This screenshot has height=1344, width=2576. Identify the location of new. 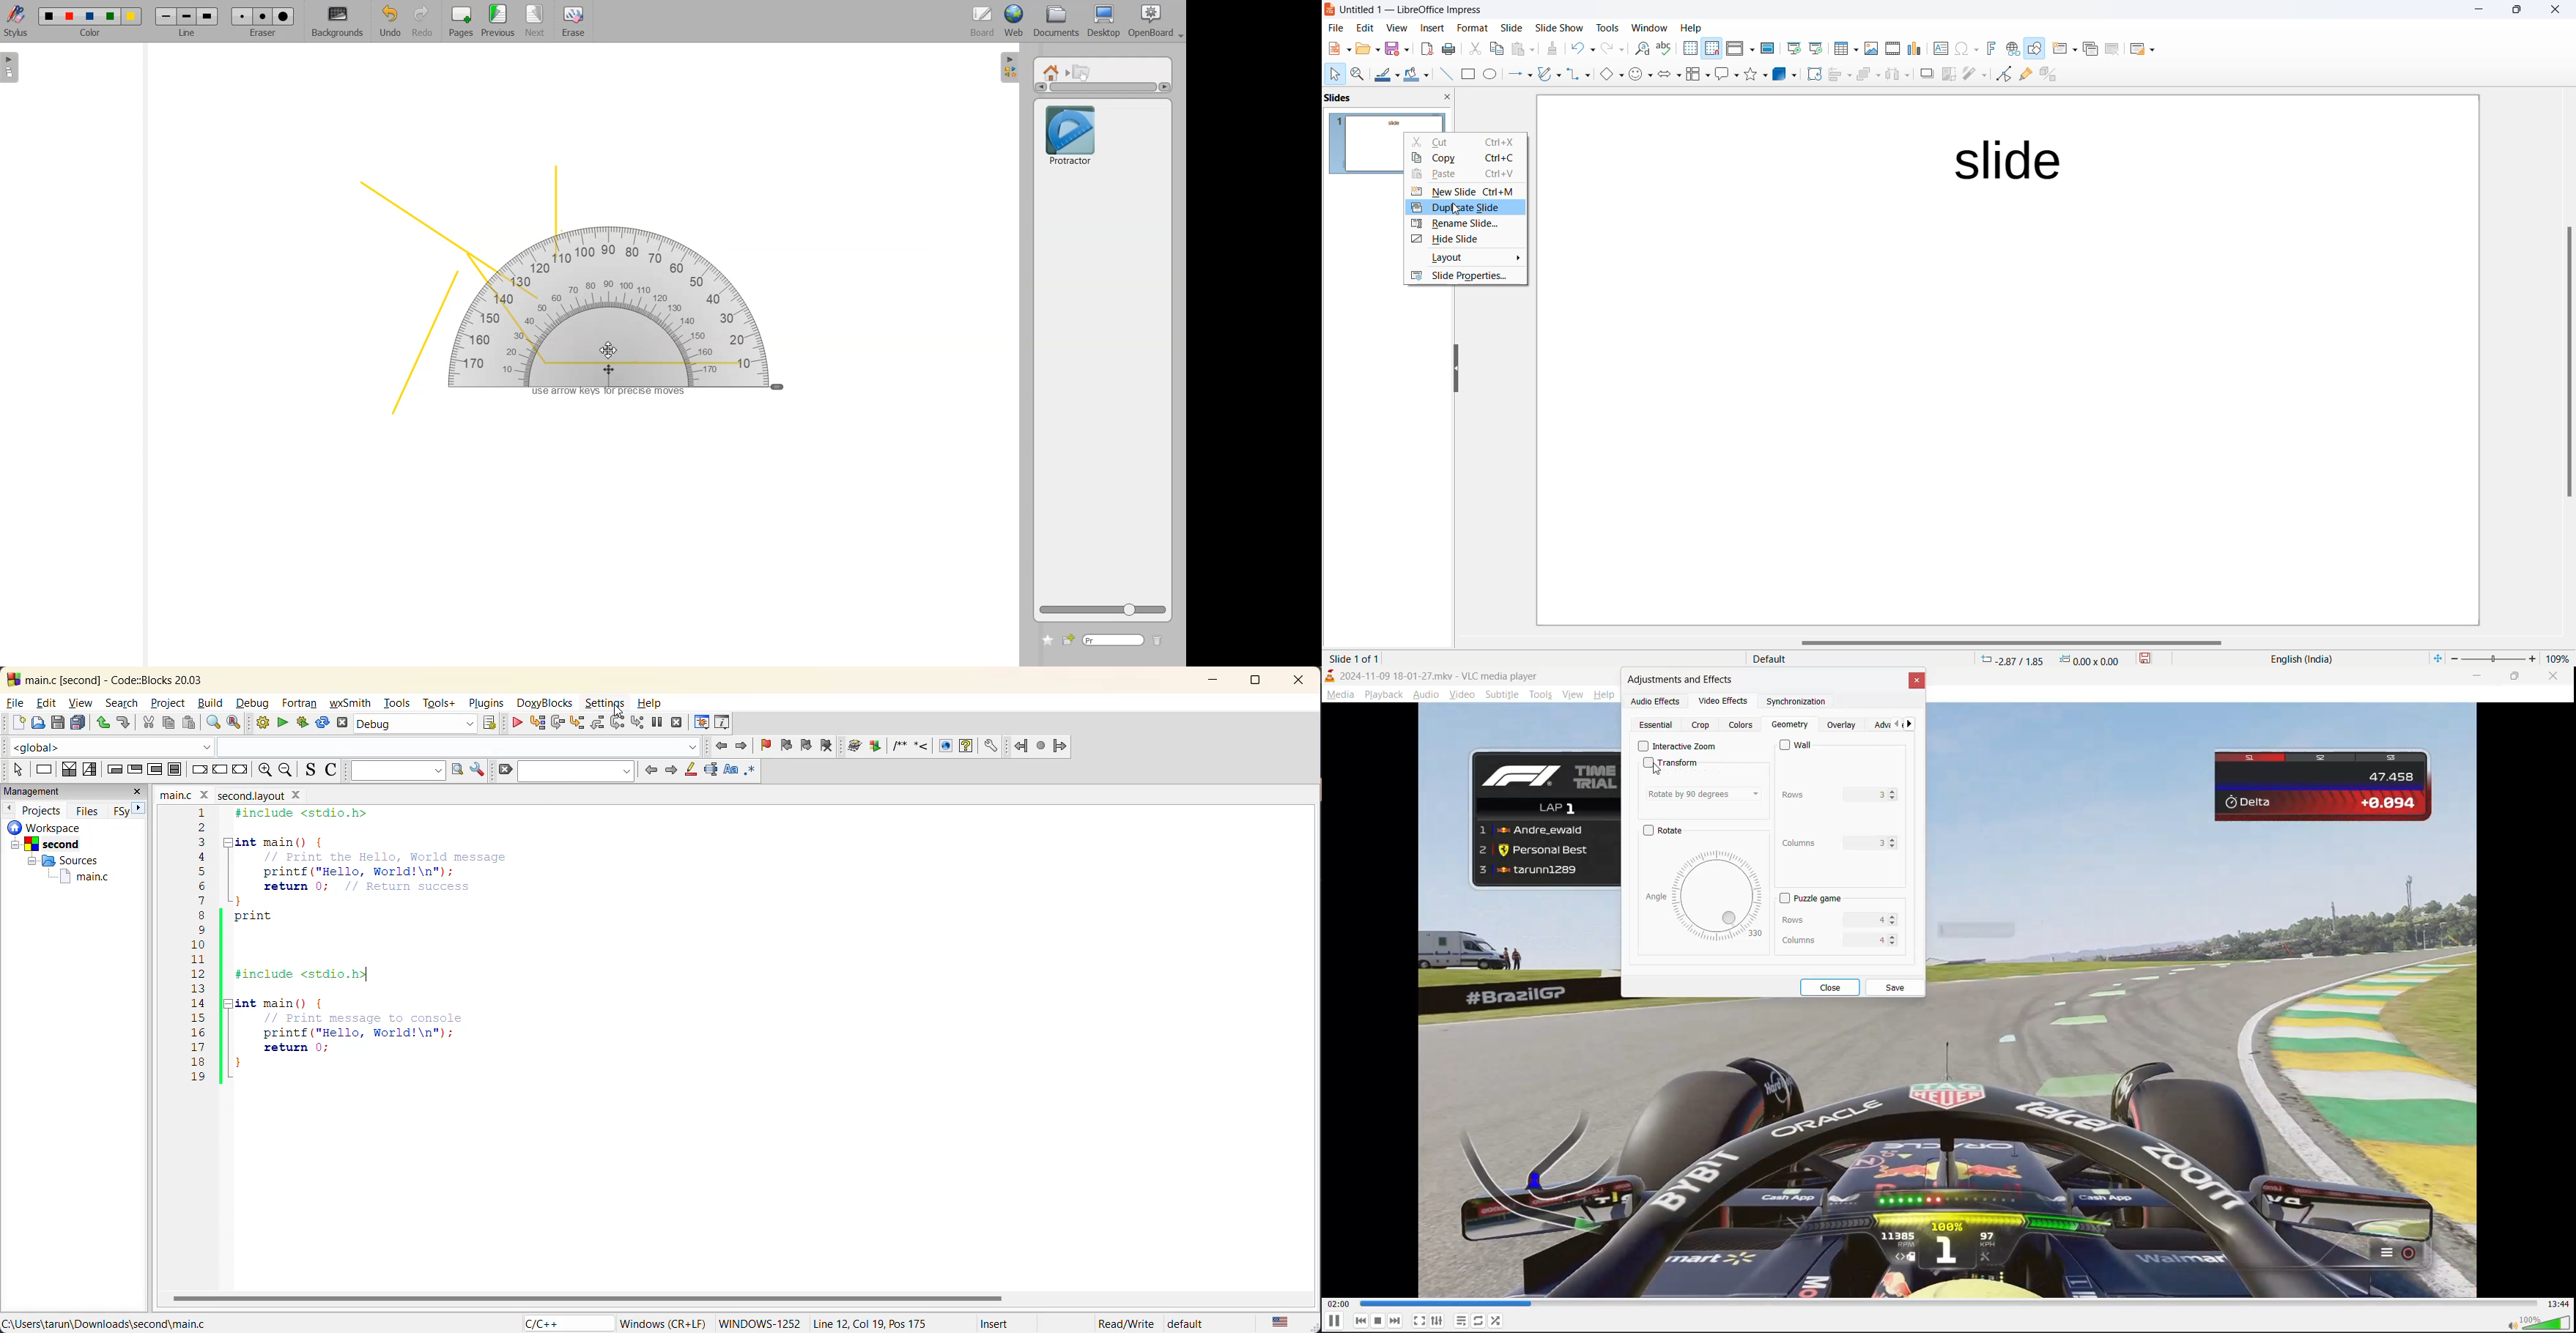
(14, 723).